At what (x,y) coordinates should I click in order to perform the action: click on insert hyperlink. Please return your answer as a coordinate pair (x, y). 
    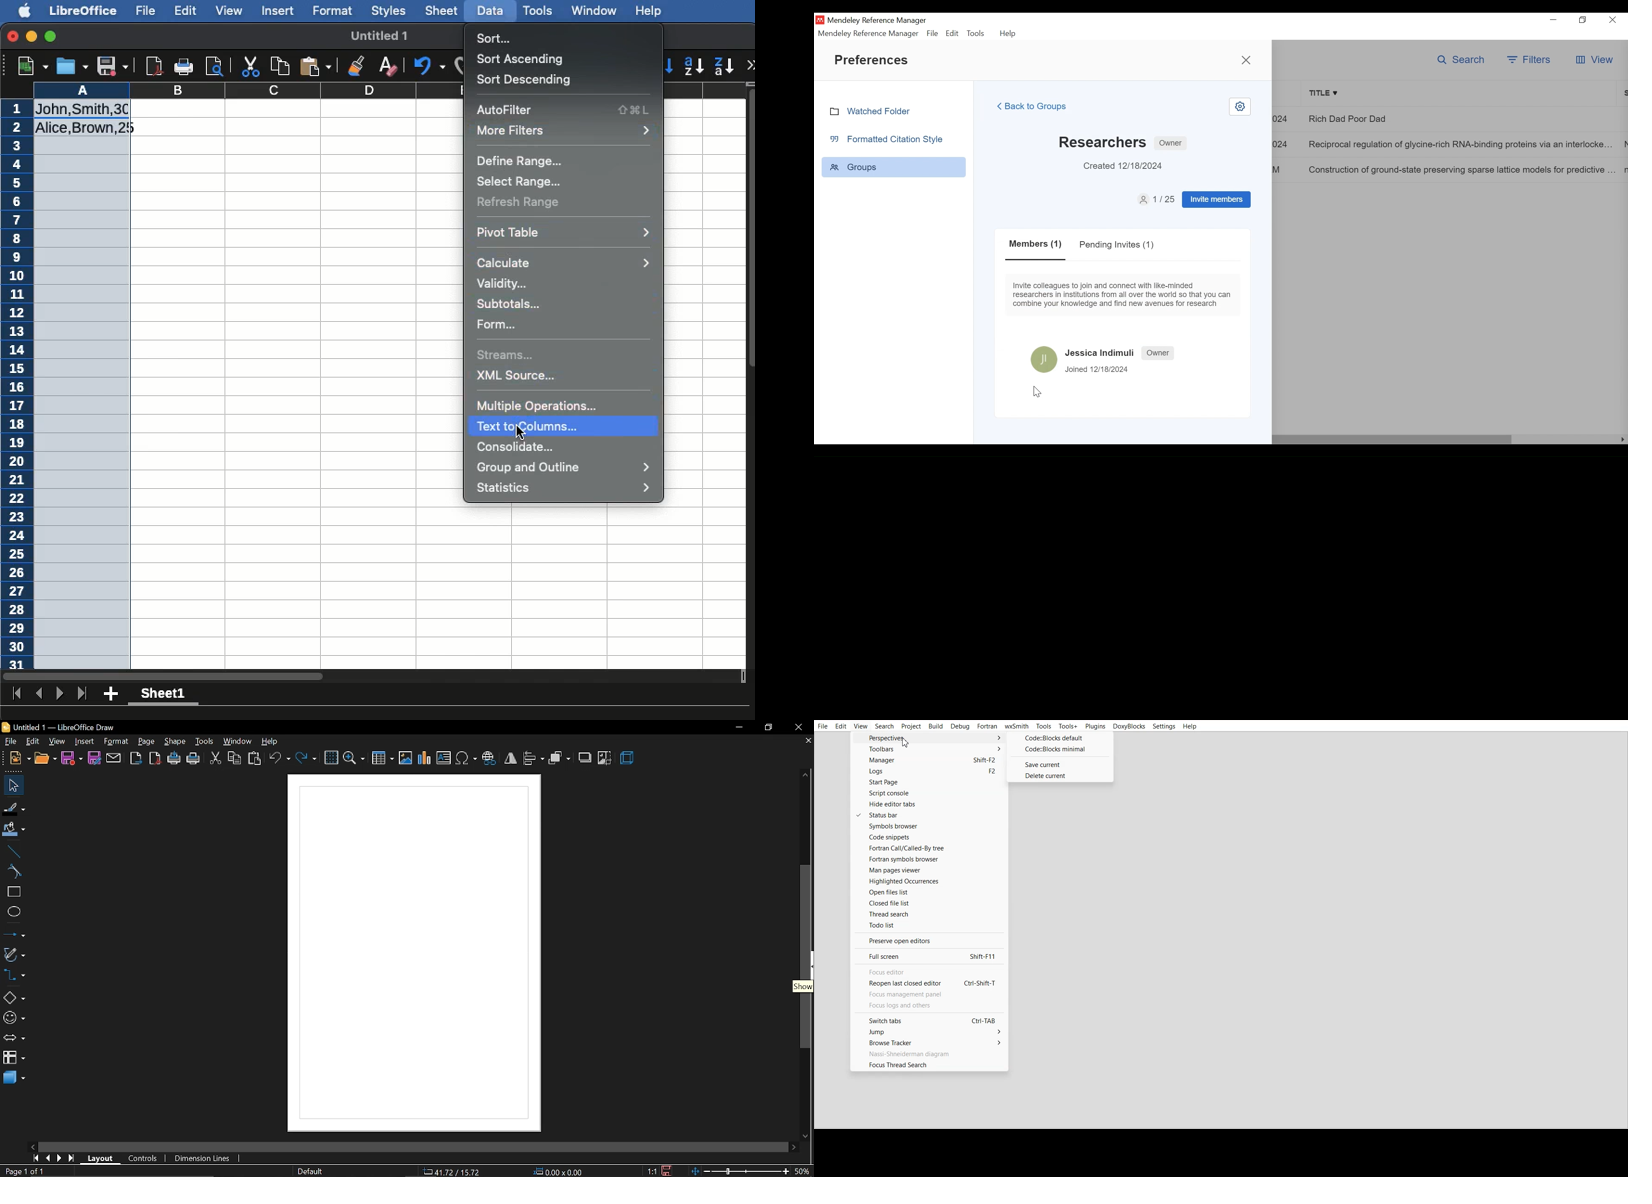
    Looking at the image, I should click on (490, 759).